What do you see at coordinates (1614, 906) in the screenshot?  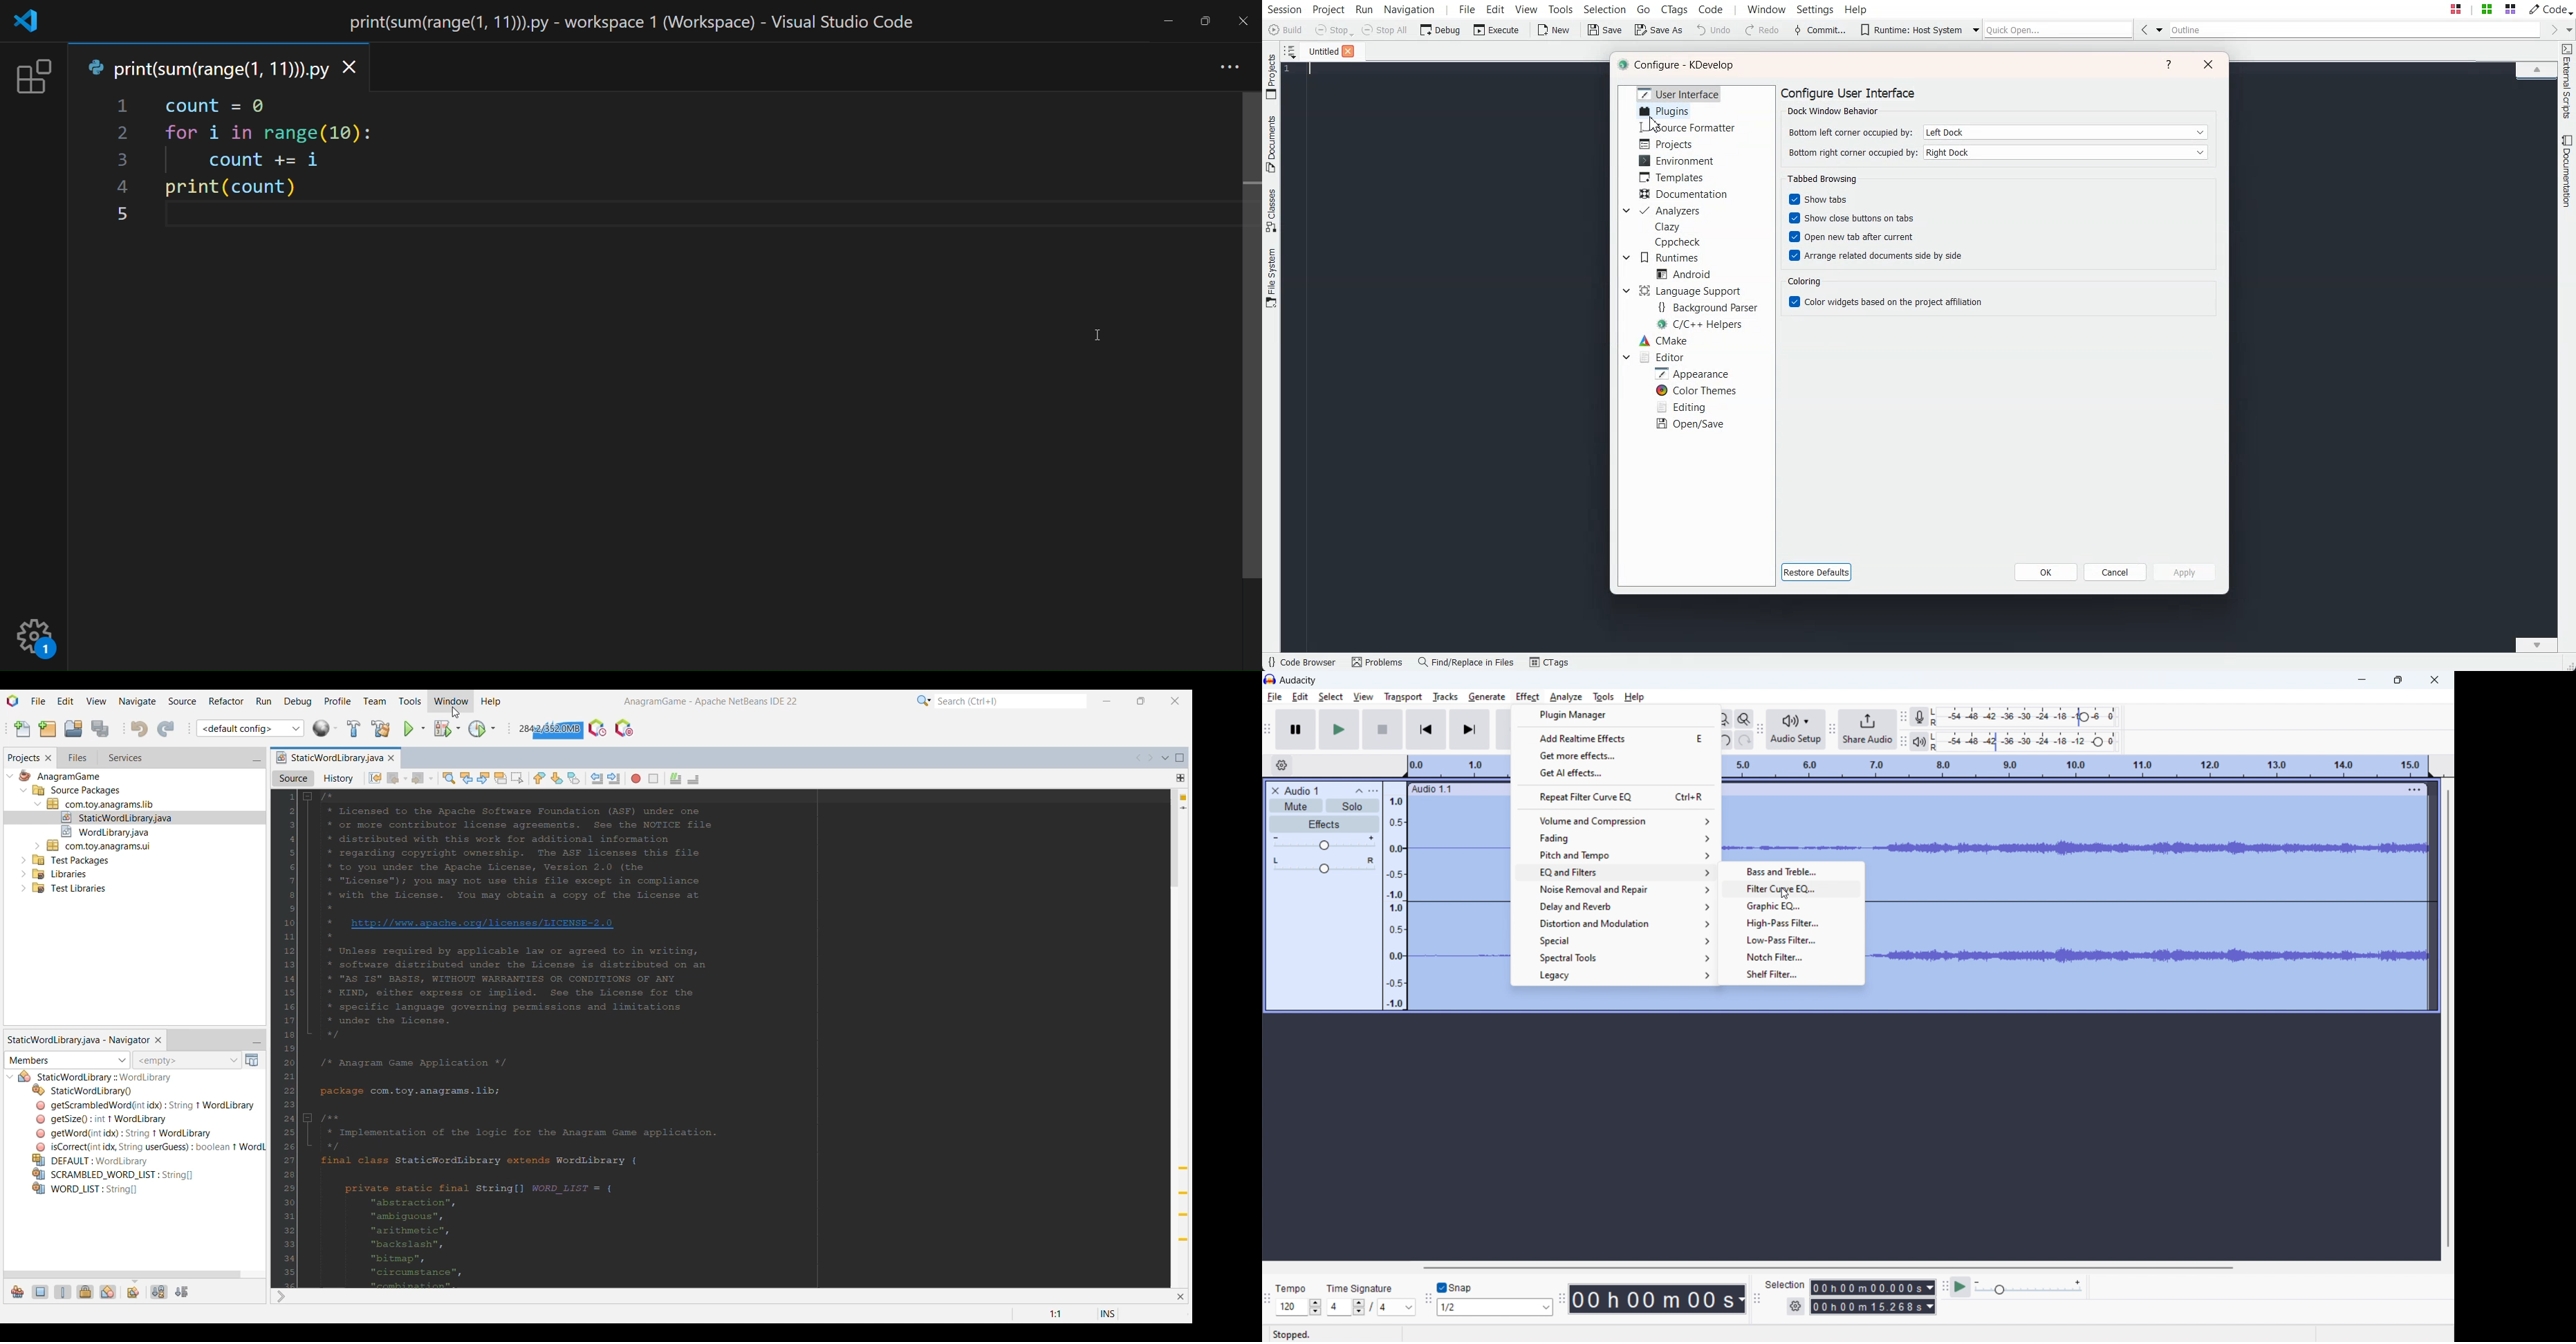 I see `delay and reverb` at bounding box center [1614, 906].